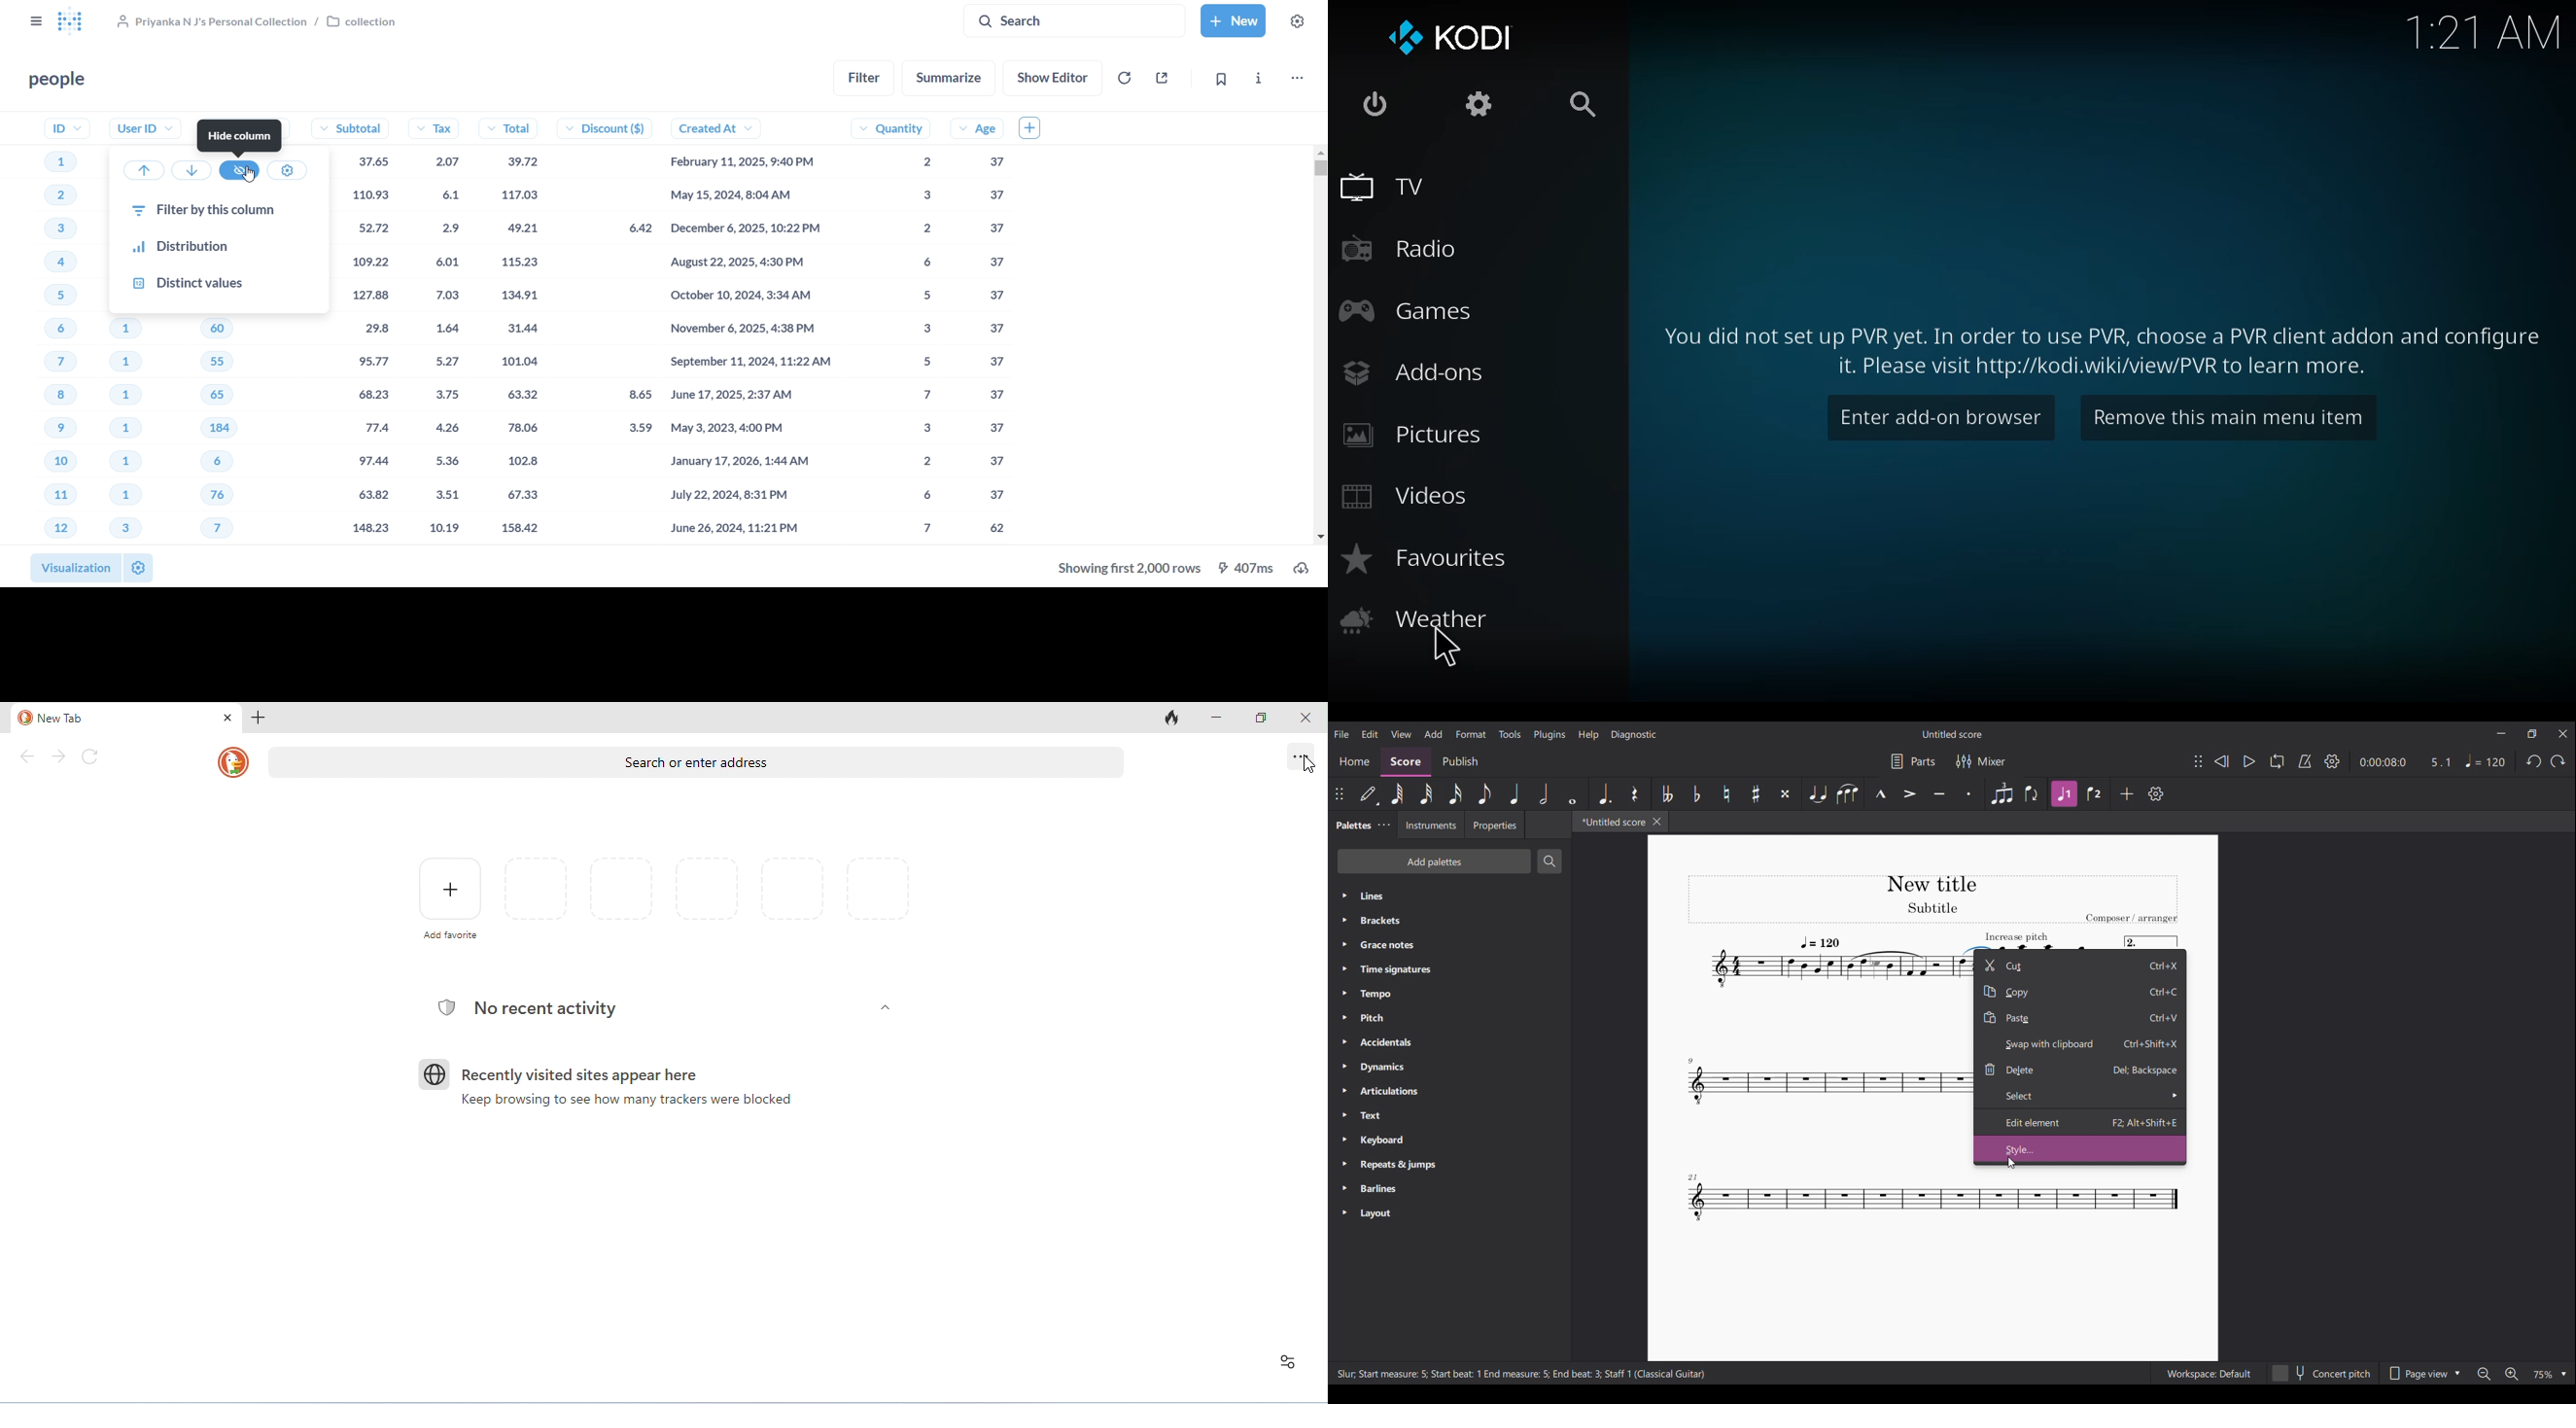  What do you see at coordinates (1449, 970) in the screenshot?
I see `Time signatures` at bounding box center [1449, 970].